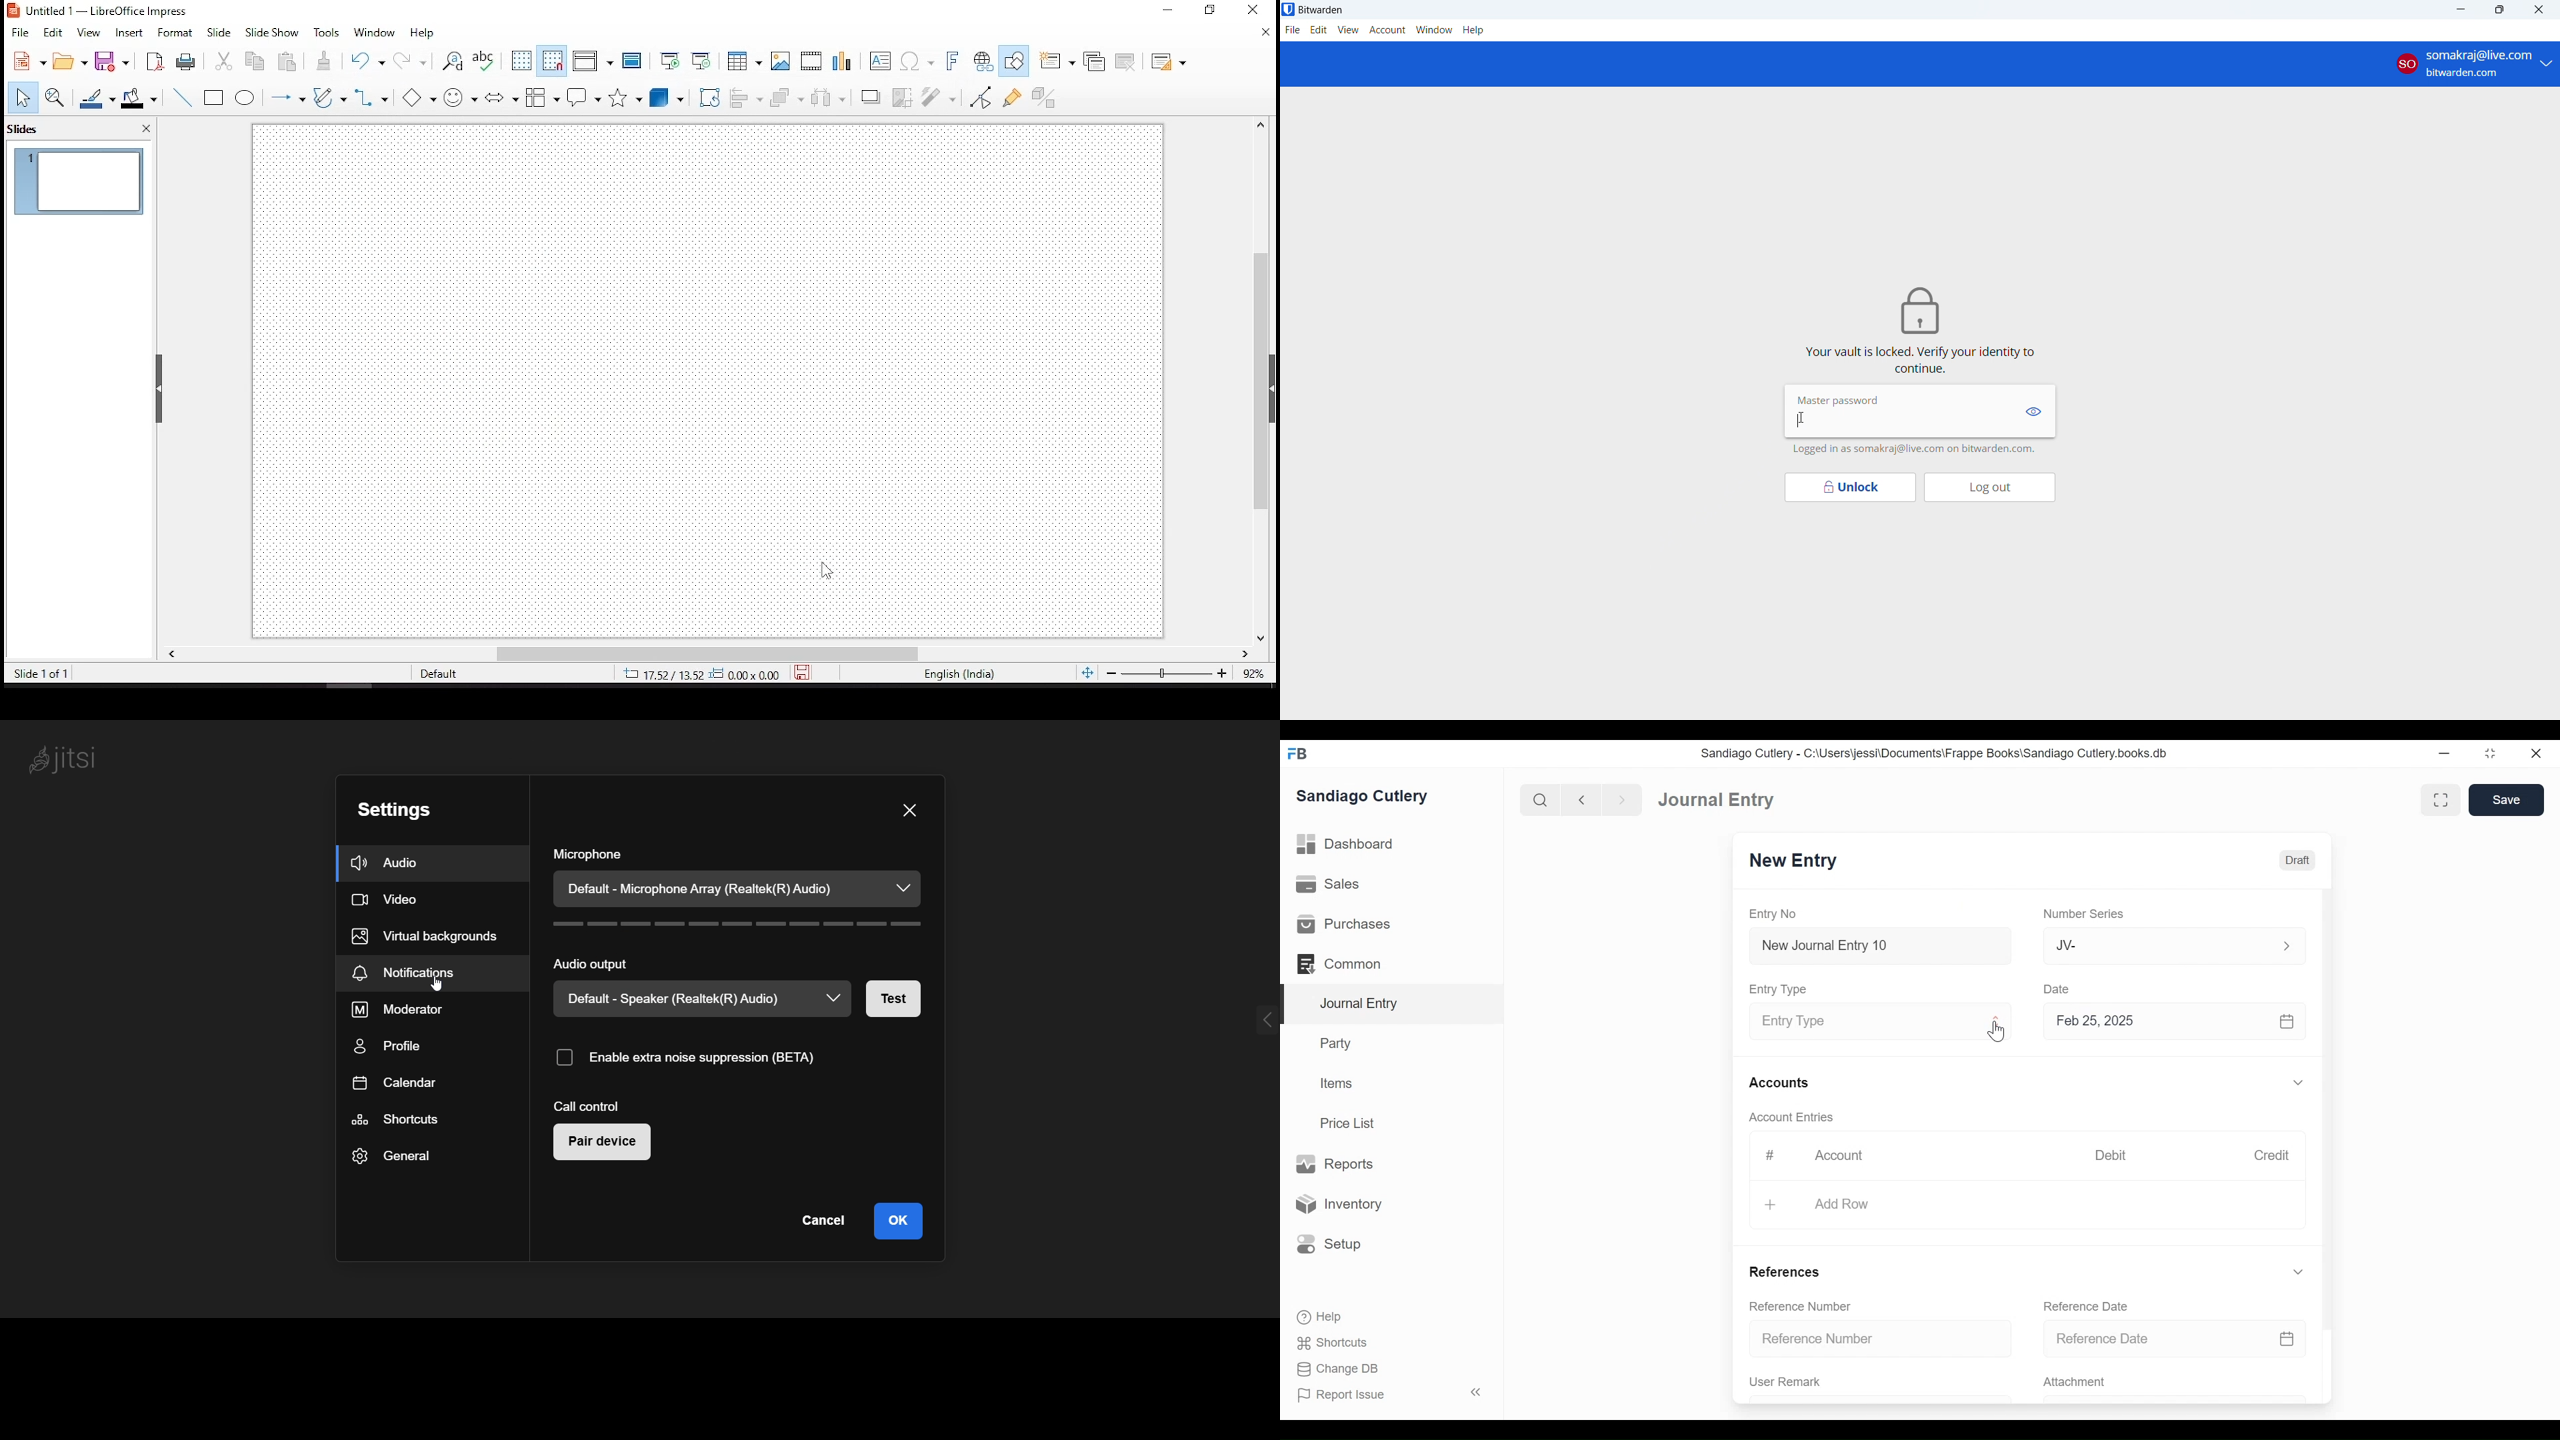  Describe the element at coordinates (867, 96) in the screenshot. I see `shadow` at that location.